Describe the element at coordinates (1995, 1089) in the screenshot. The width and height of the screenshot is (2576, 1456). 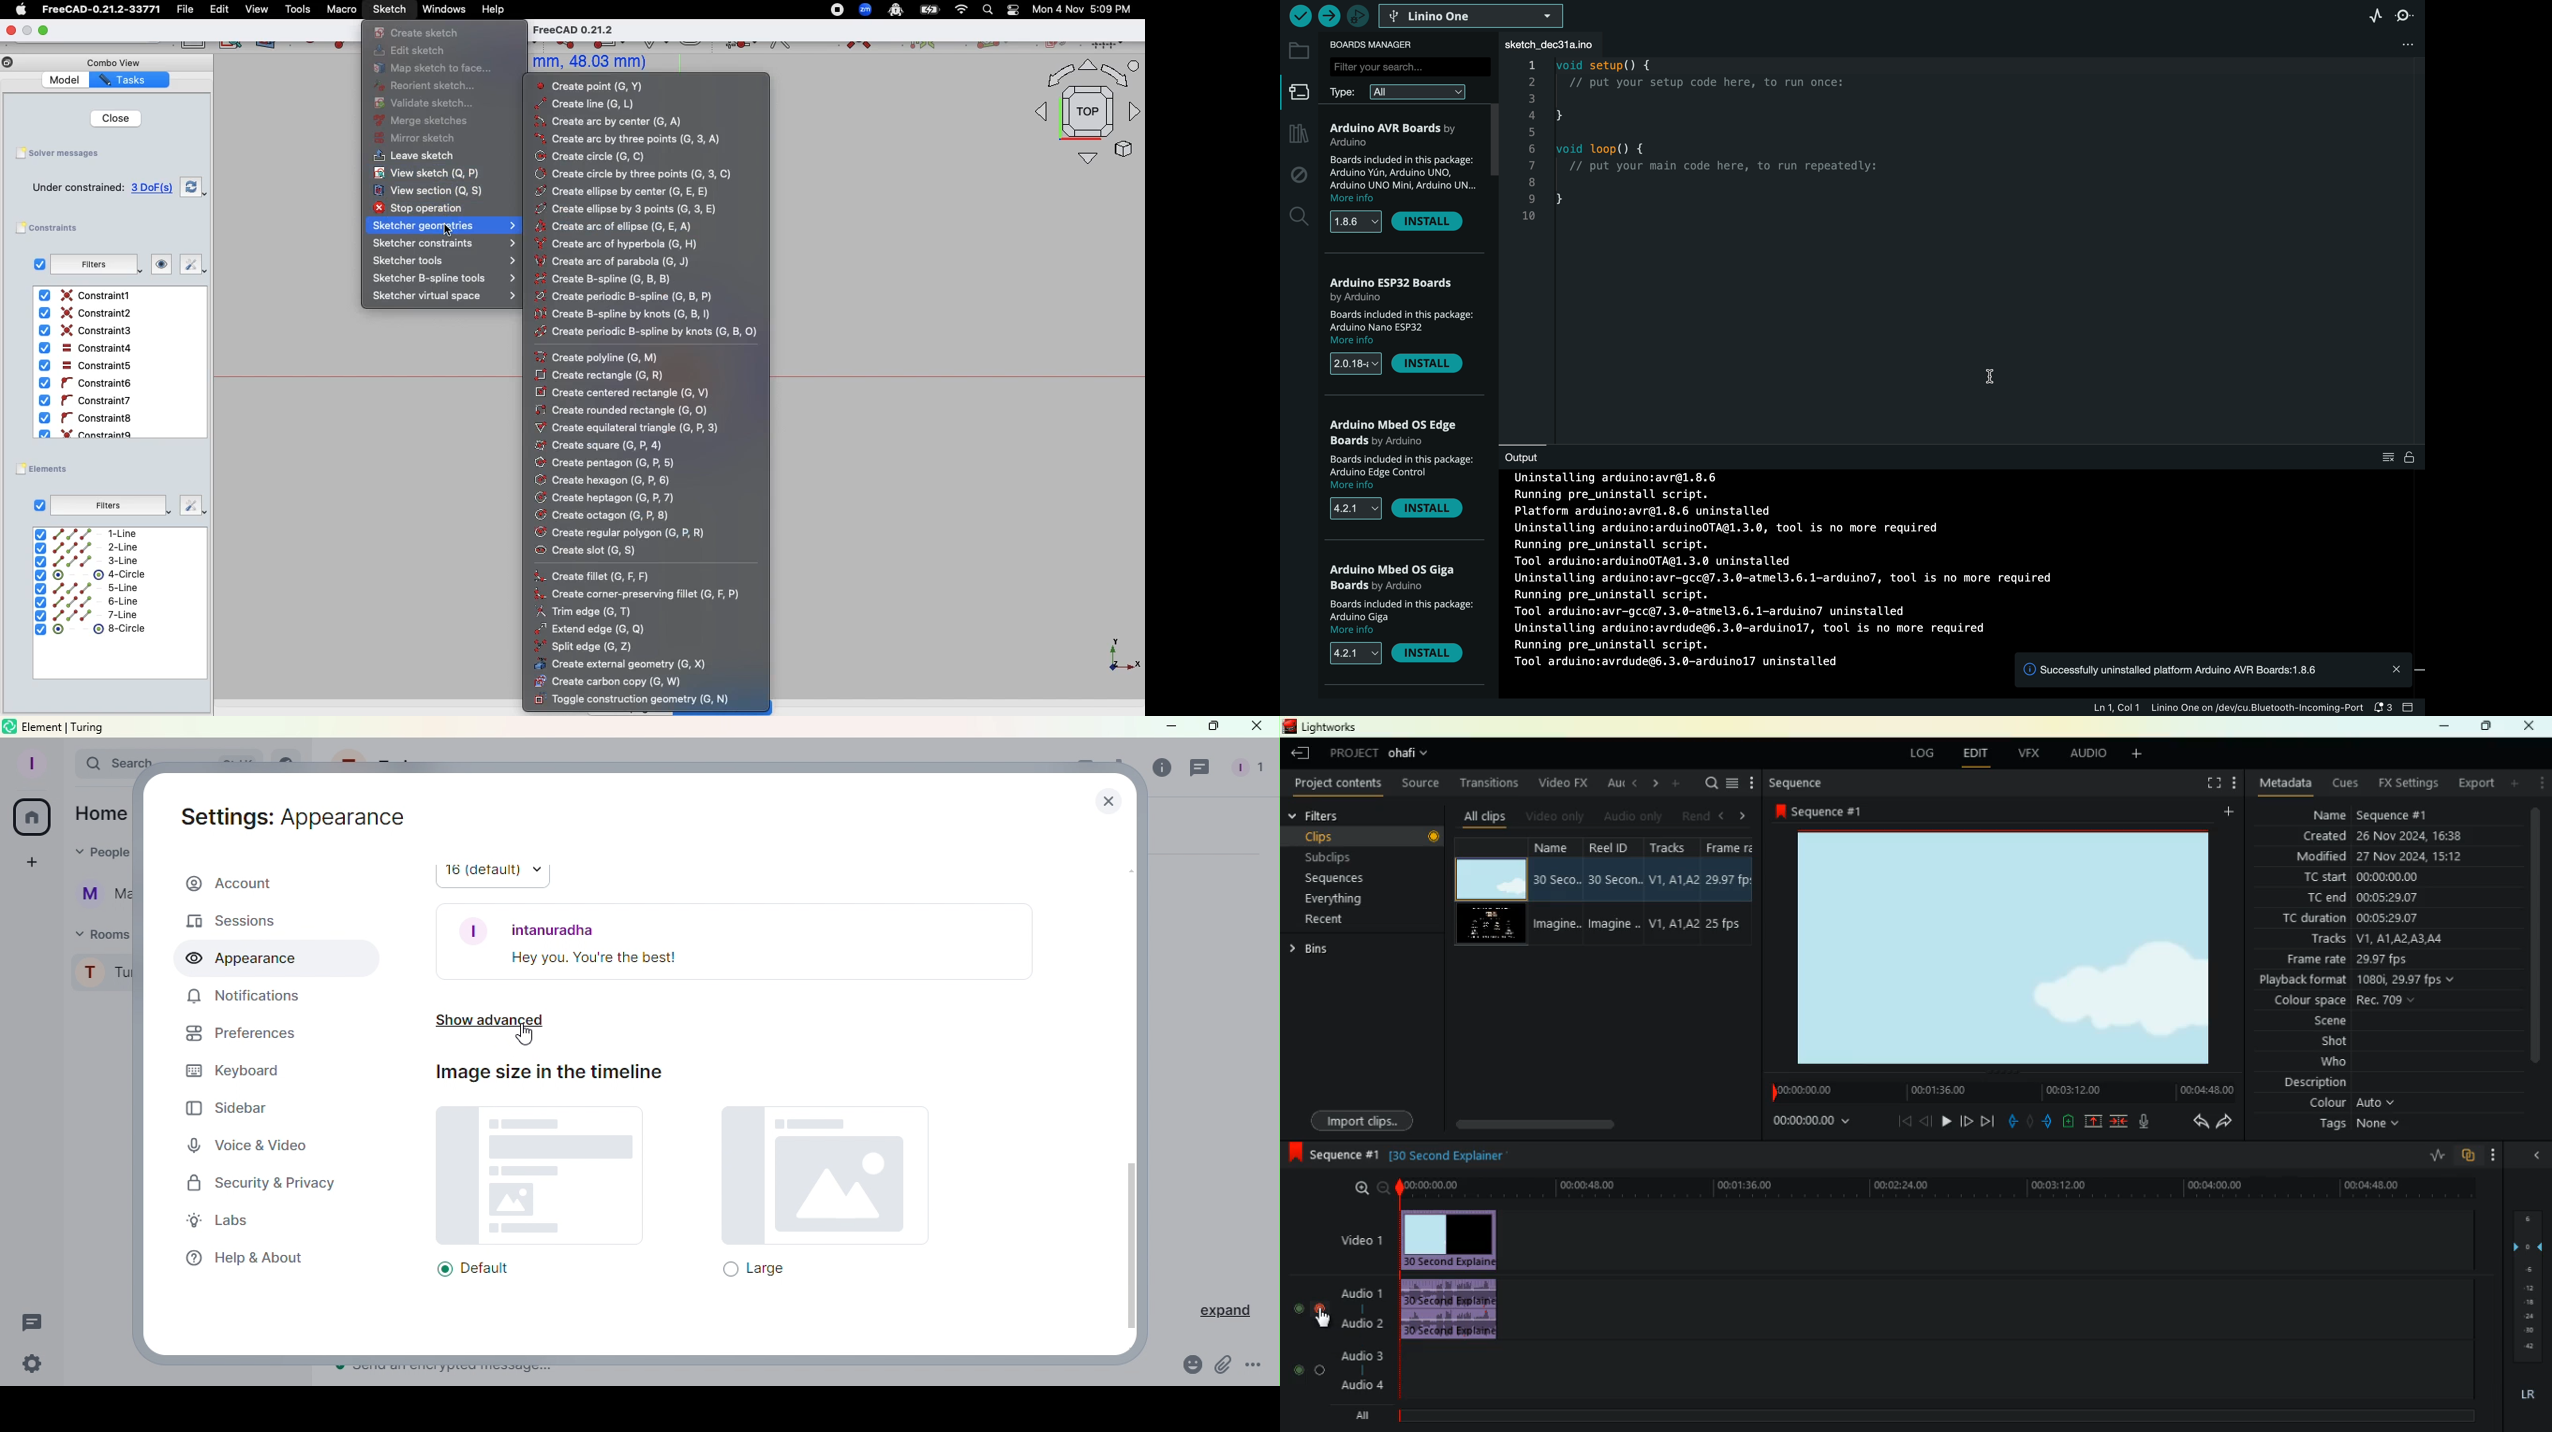
I see `timeline` at that location.